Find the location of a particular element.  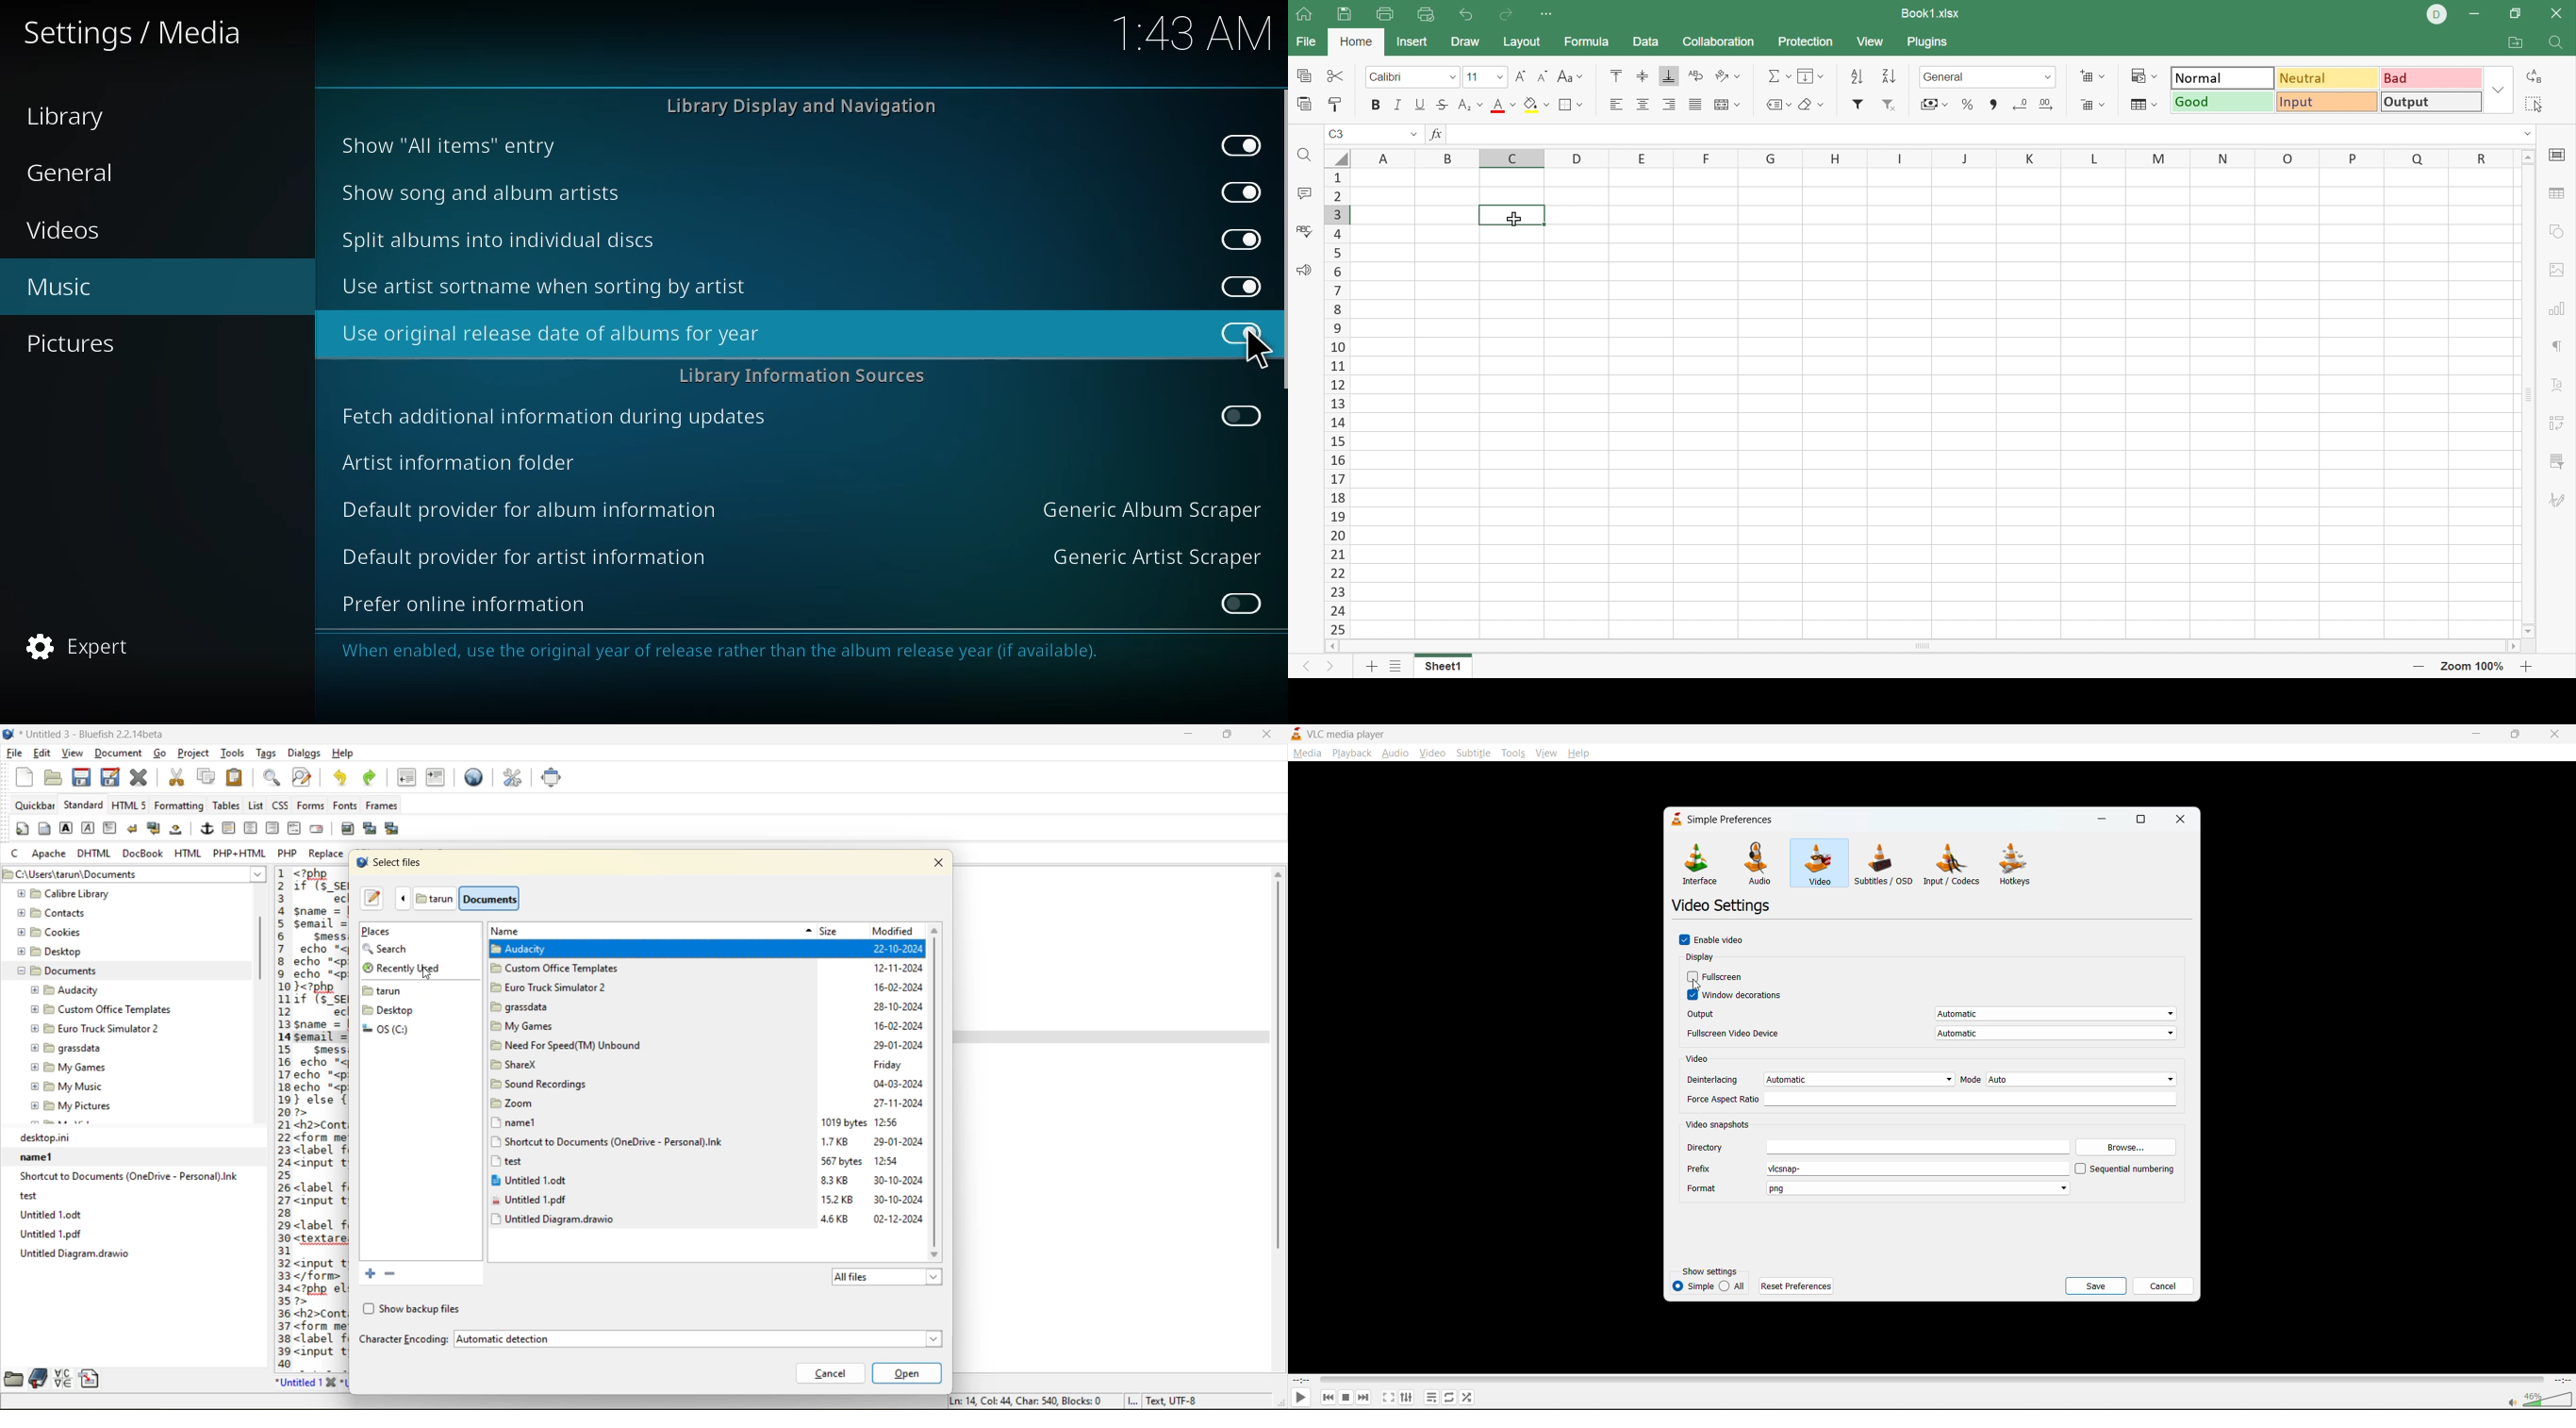

cancel is located at coordinates (2164, 1286).